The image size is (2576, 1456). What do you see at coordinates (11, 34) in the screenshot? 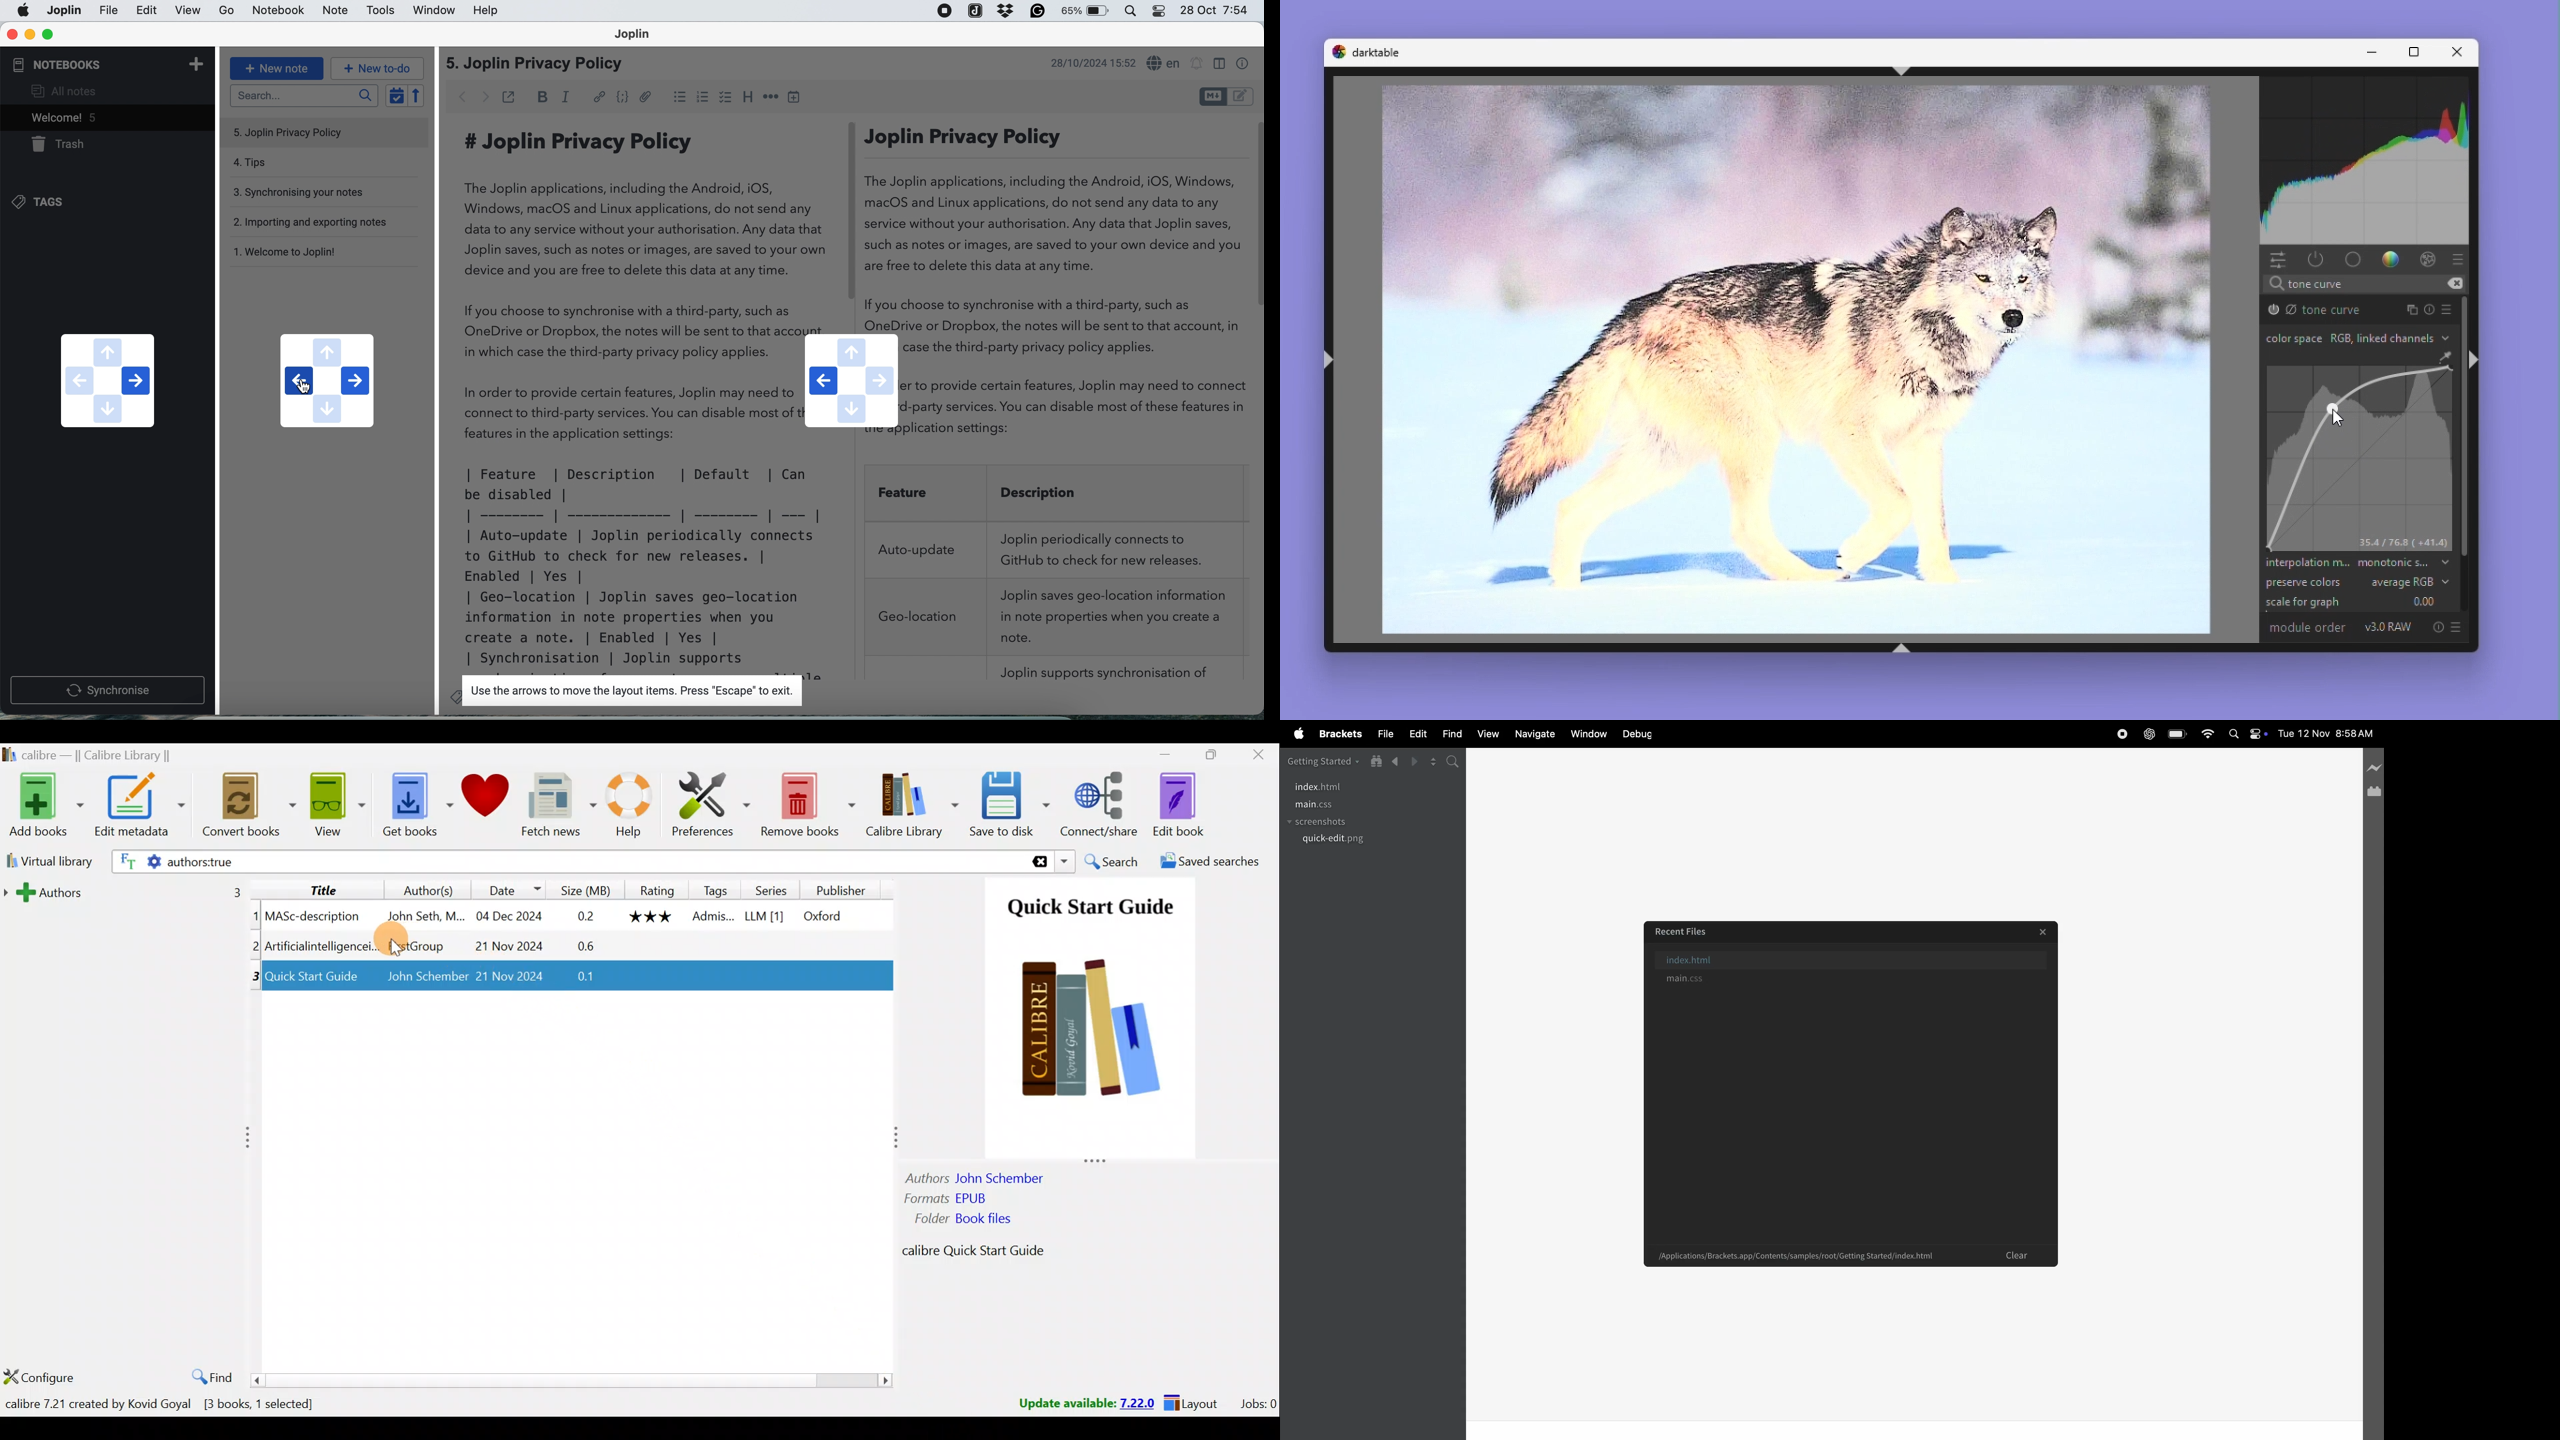
I see `close` at bounding box center [11, 34].